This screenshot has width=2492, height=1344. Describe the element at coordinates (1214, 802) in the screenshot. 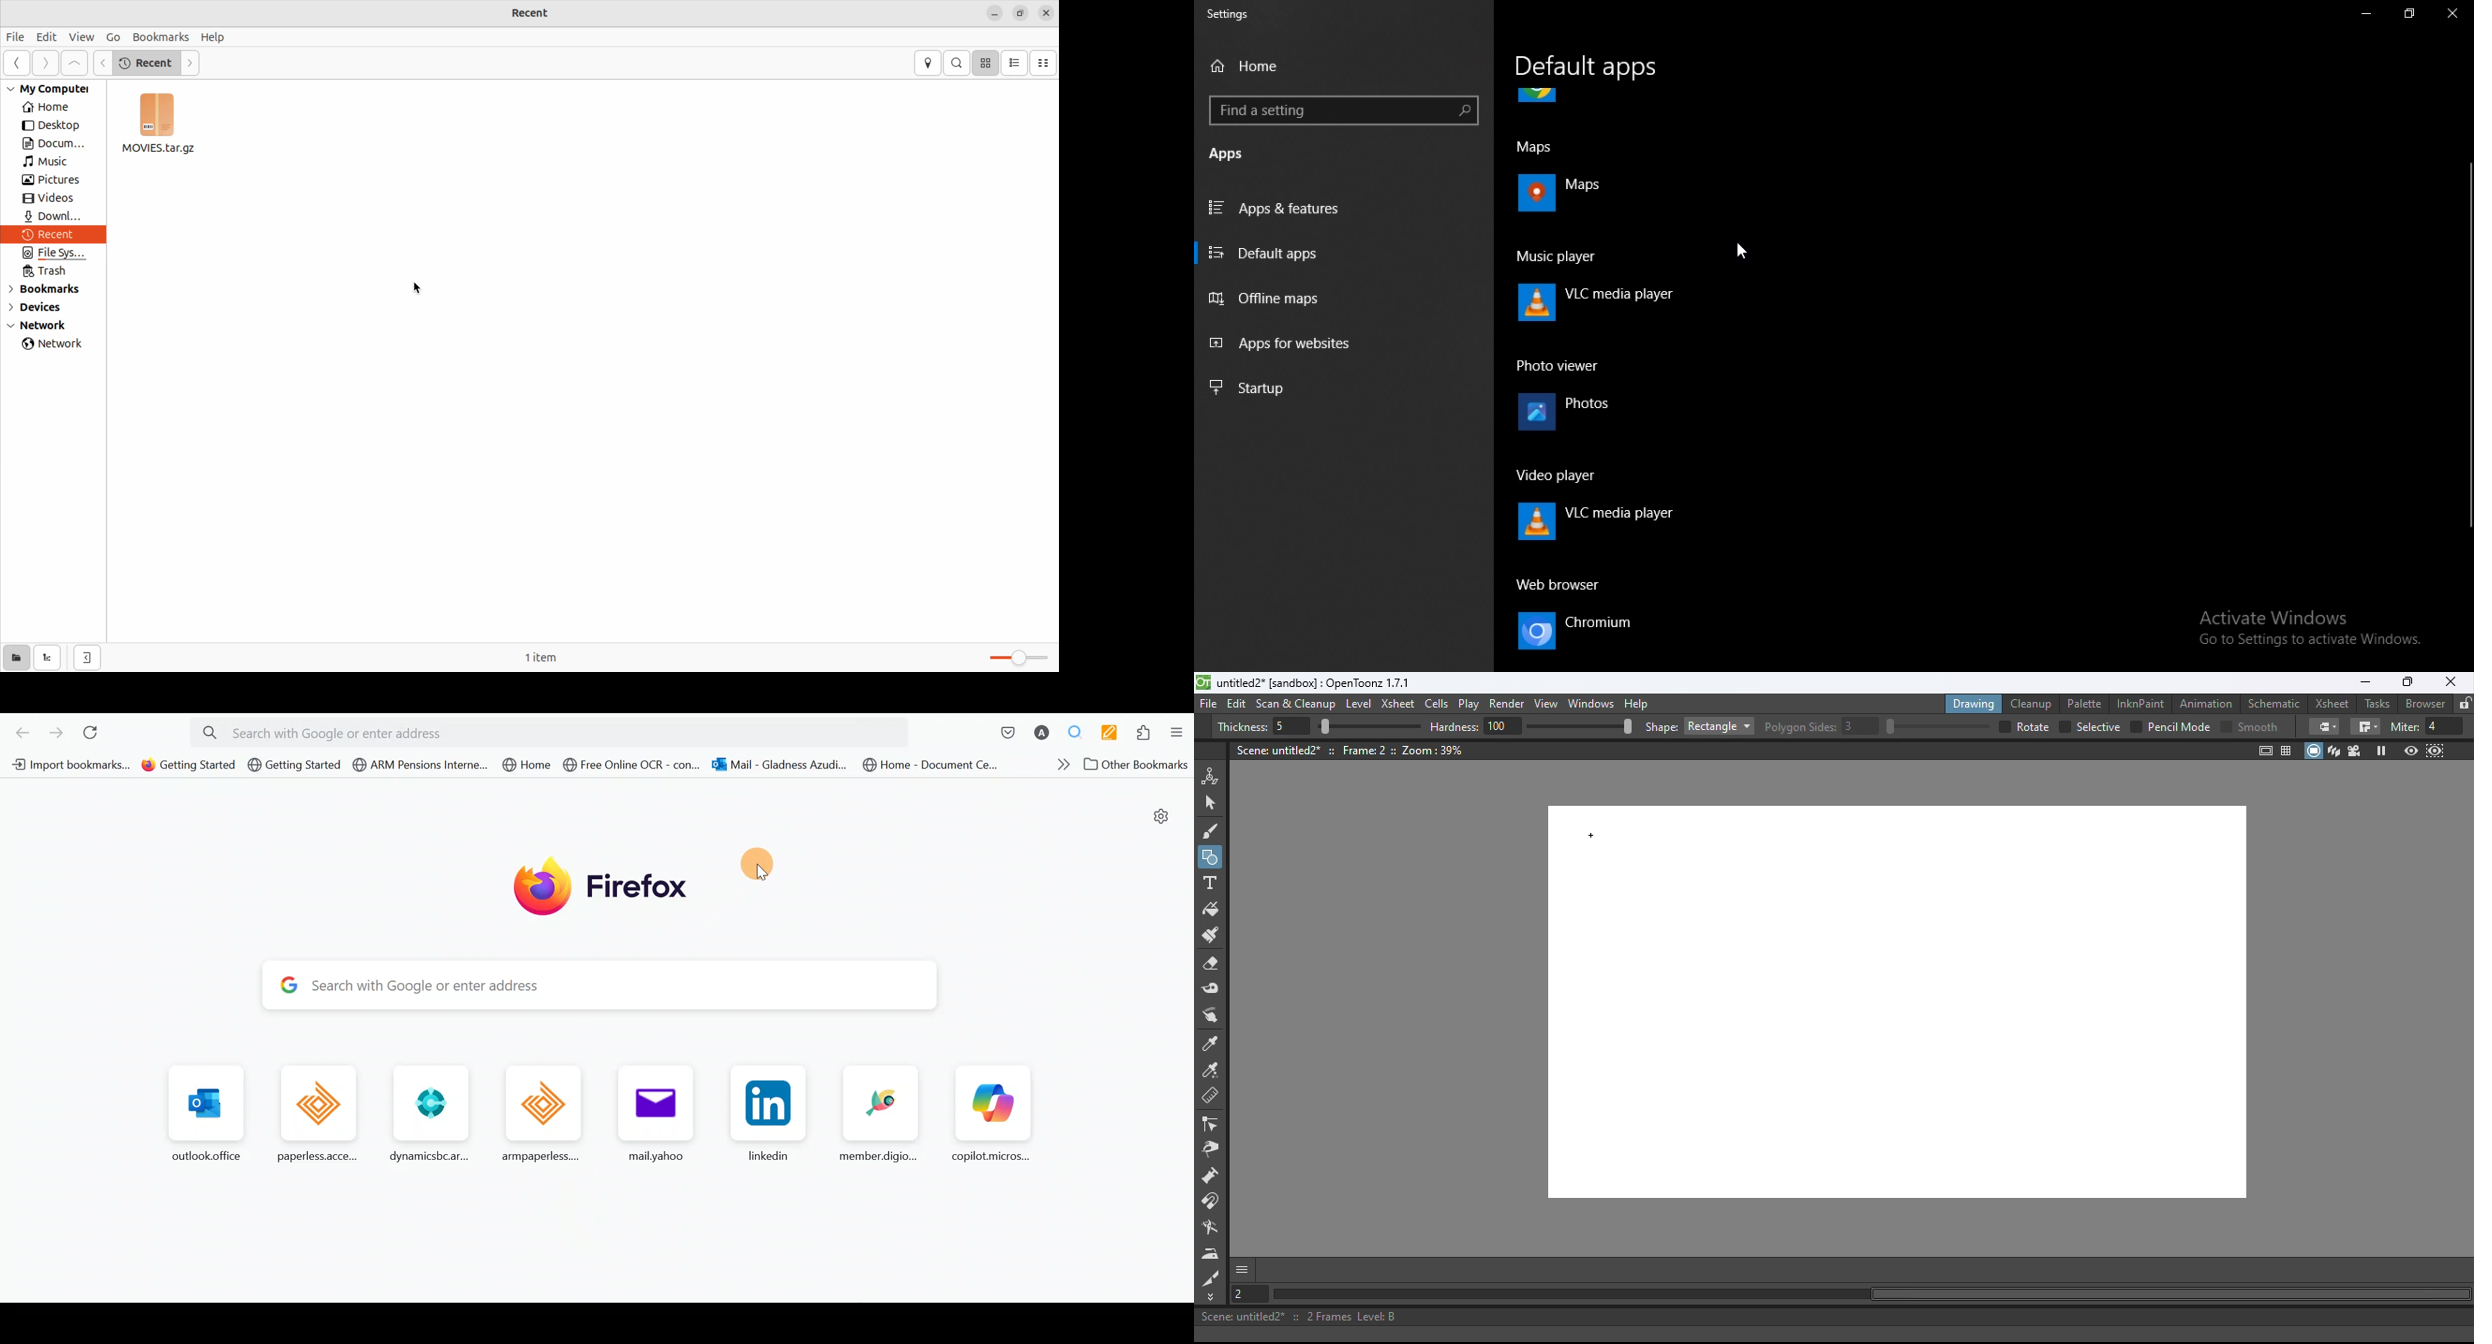

I see `Selection tool` at that location.